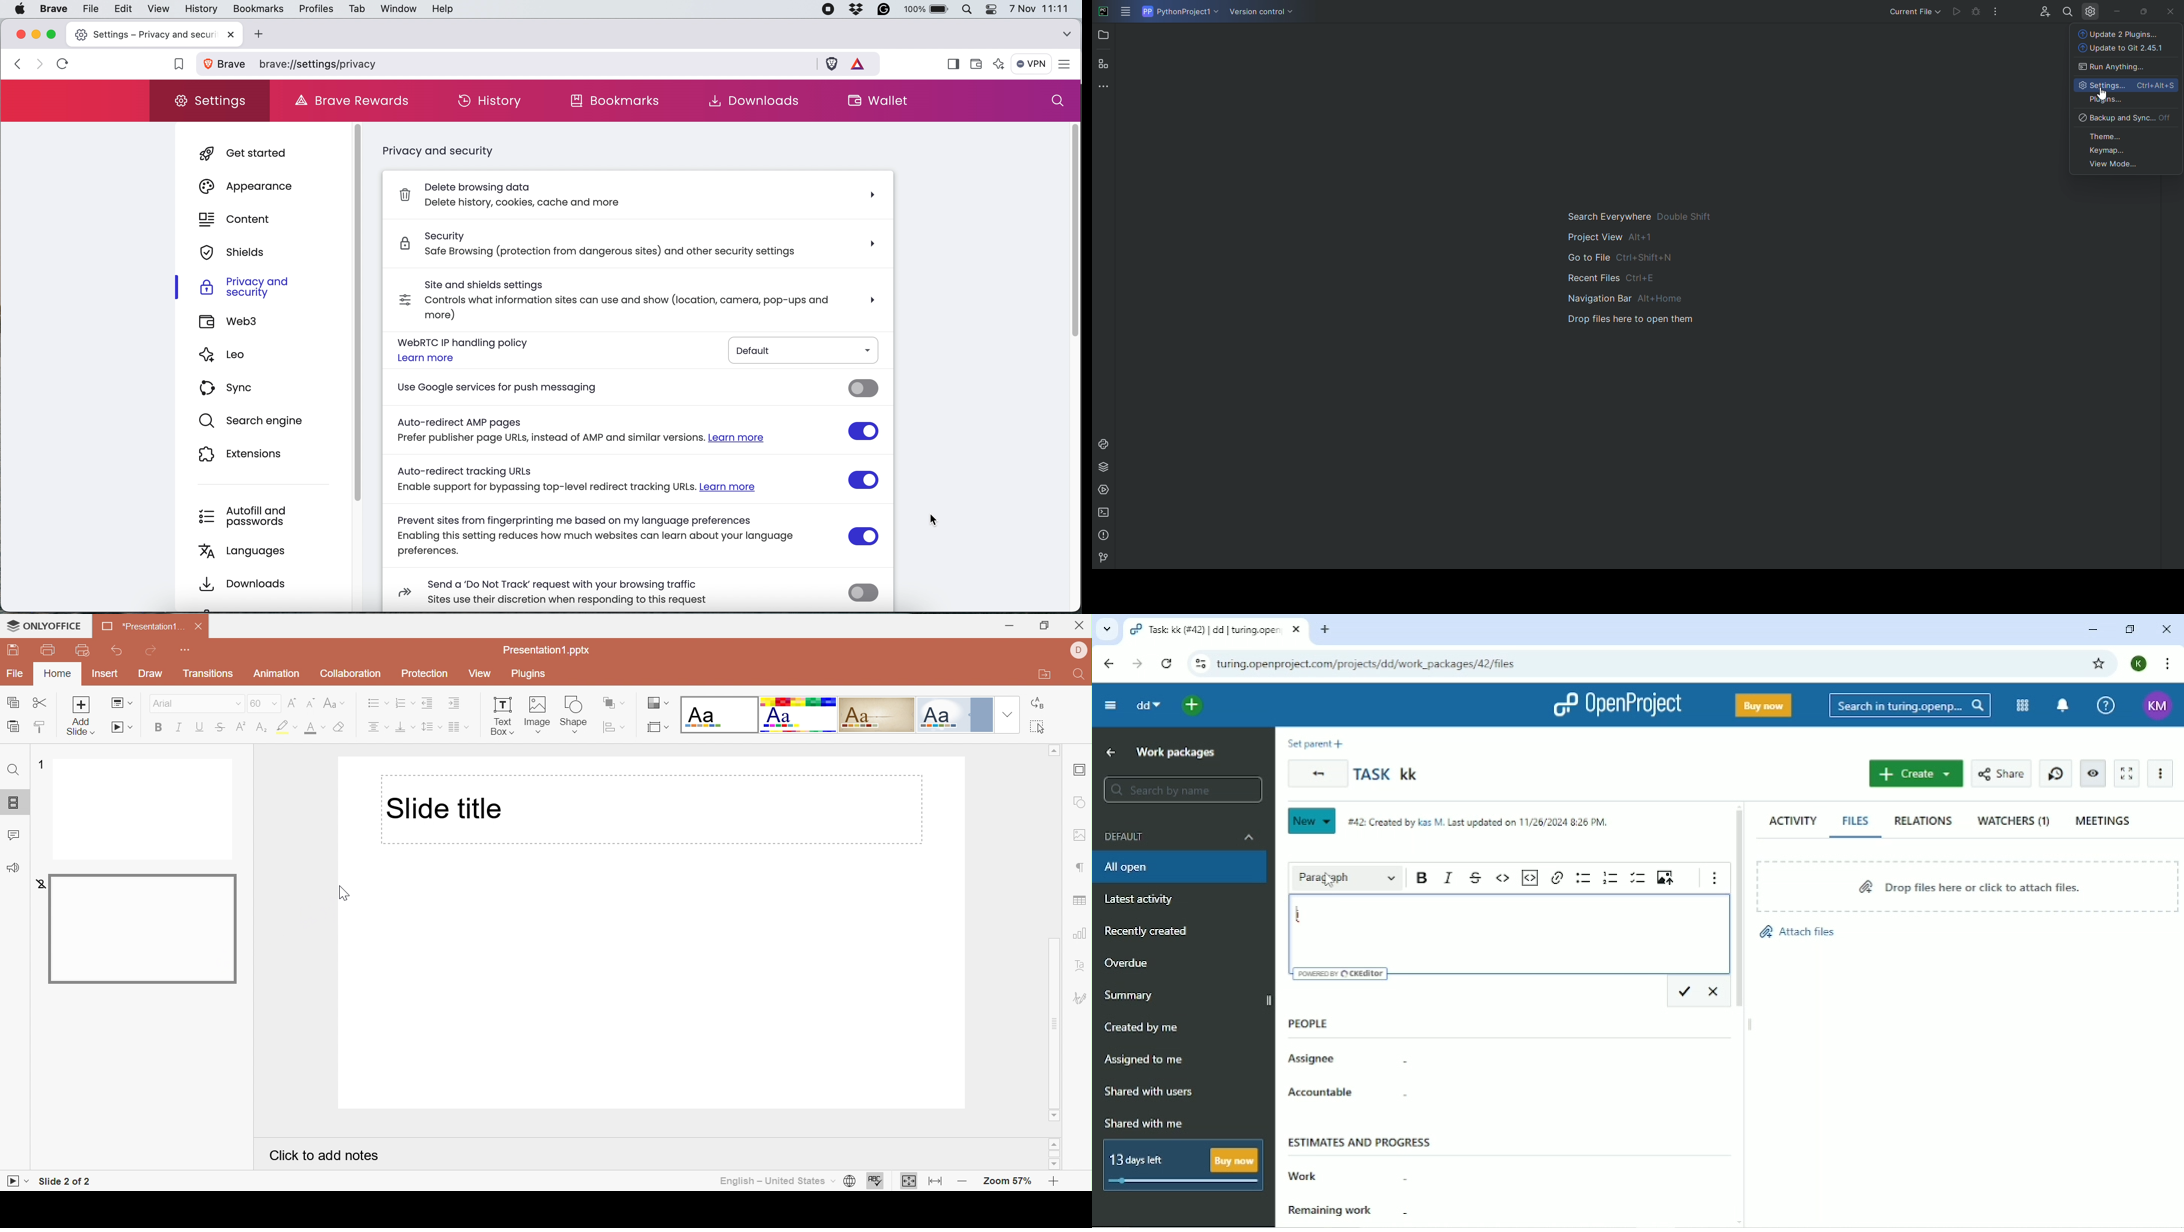 The height and width of the screenshot is (1232, 2184). Describe the element at coordinates (1914, 11) in the screenshot. I see `Current file` at that location.